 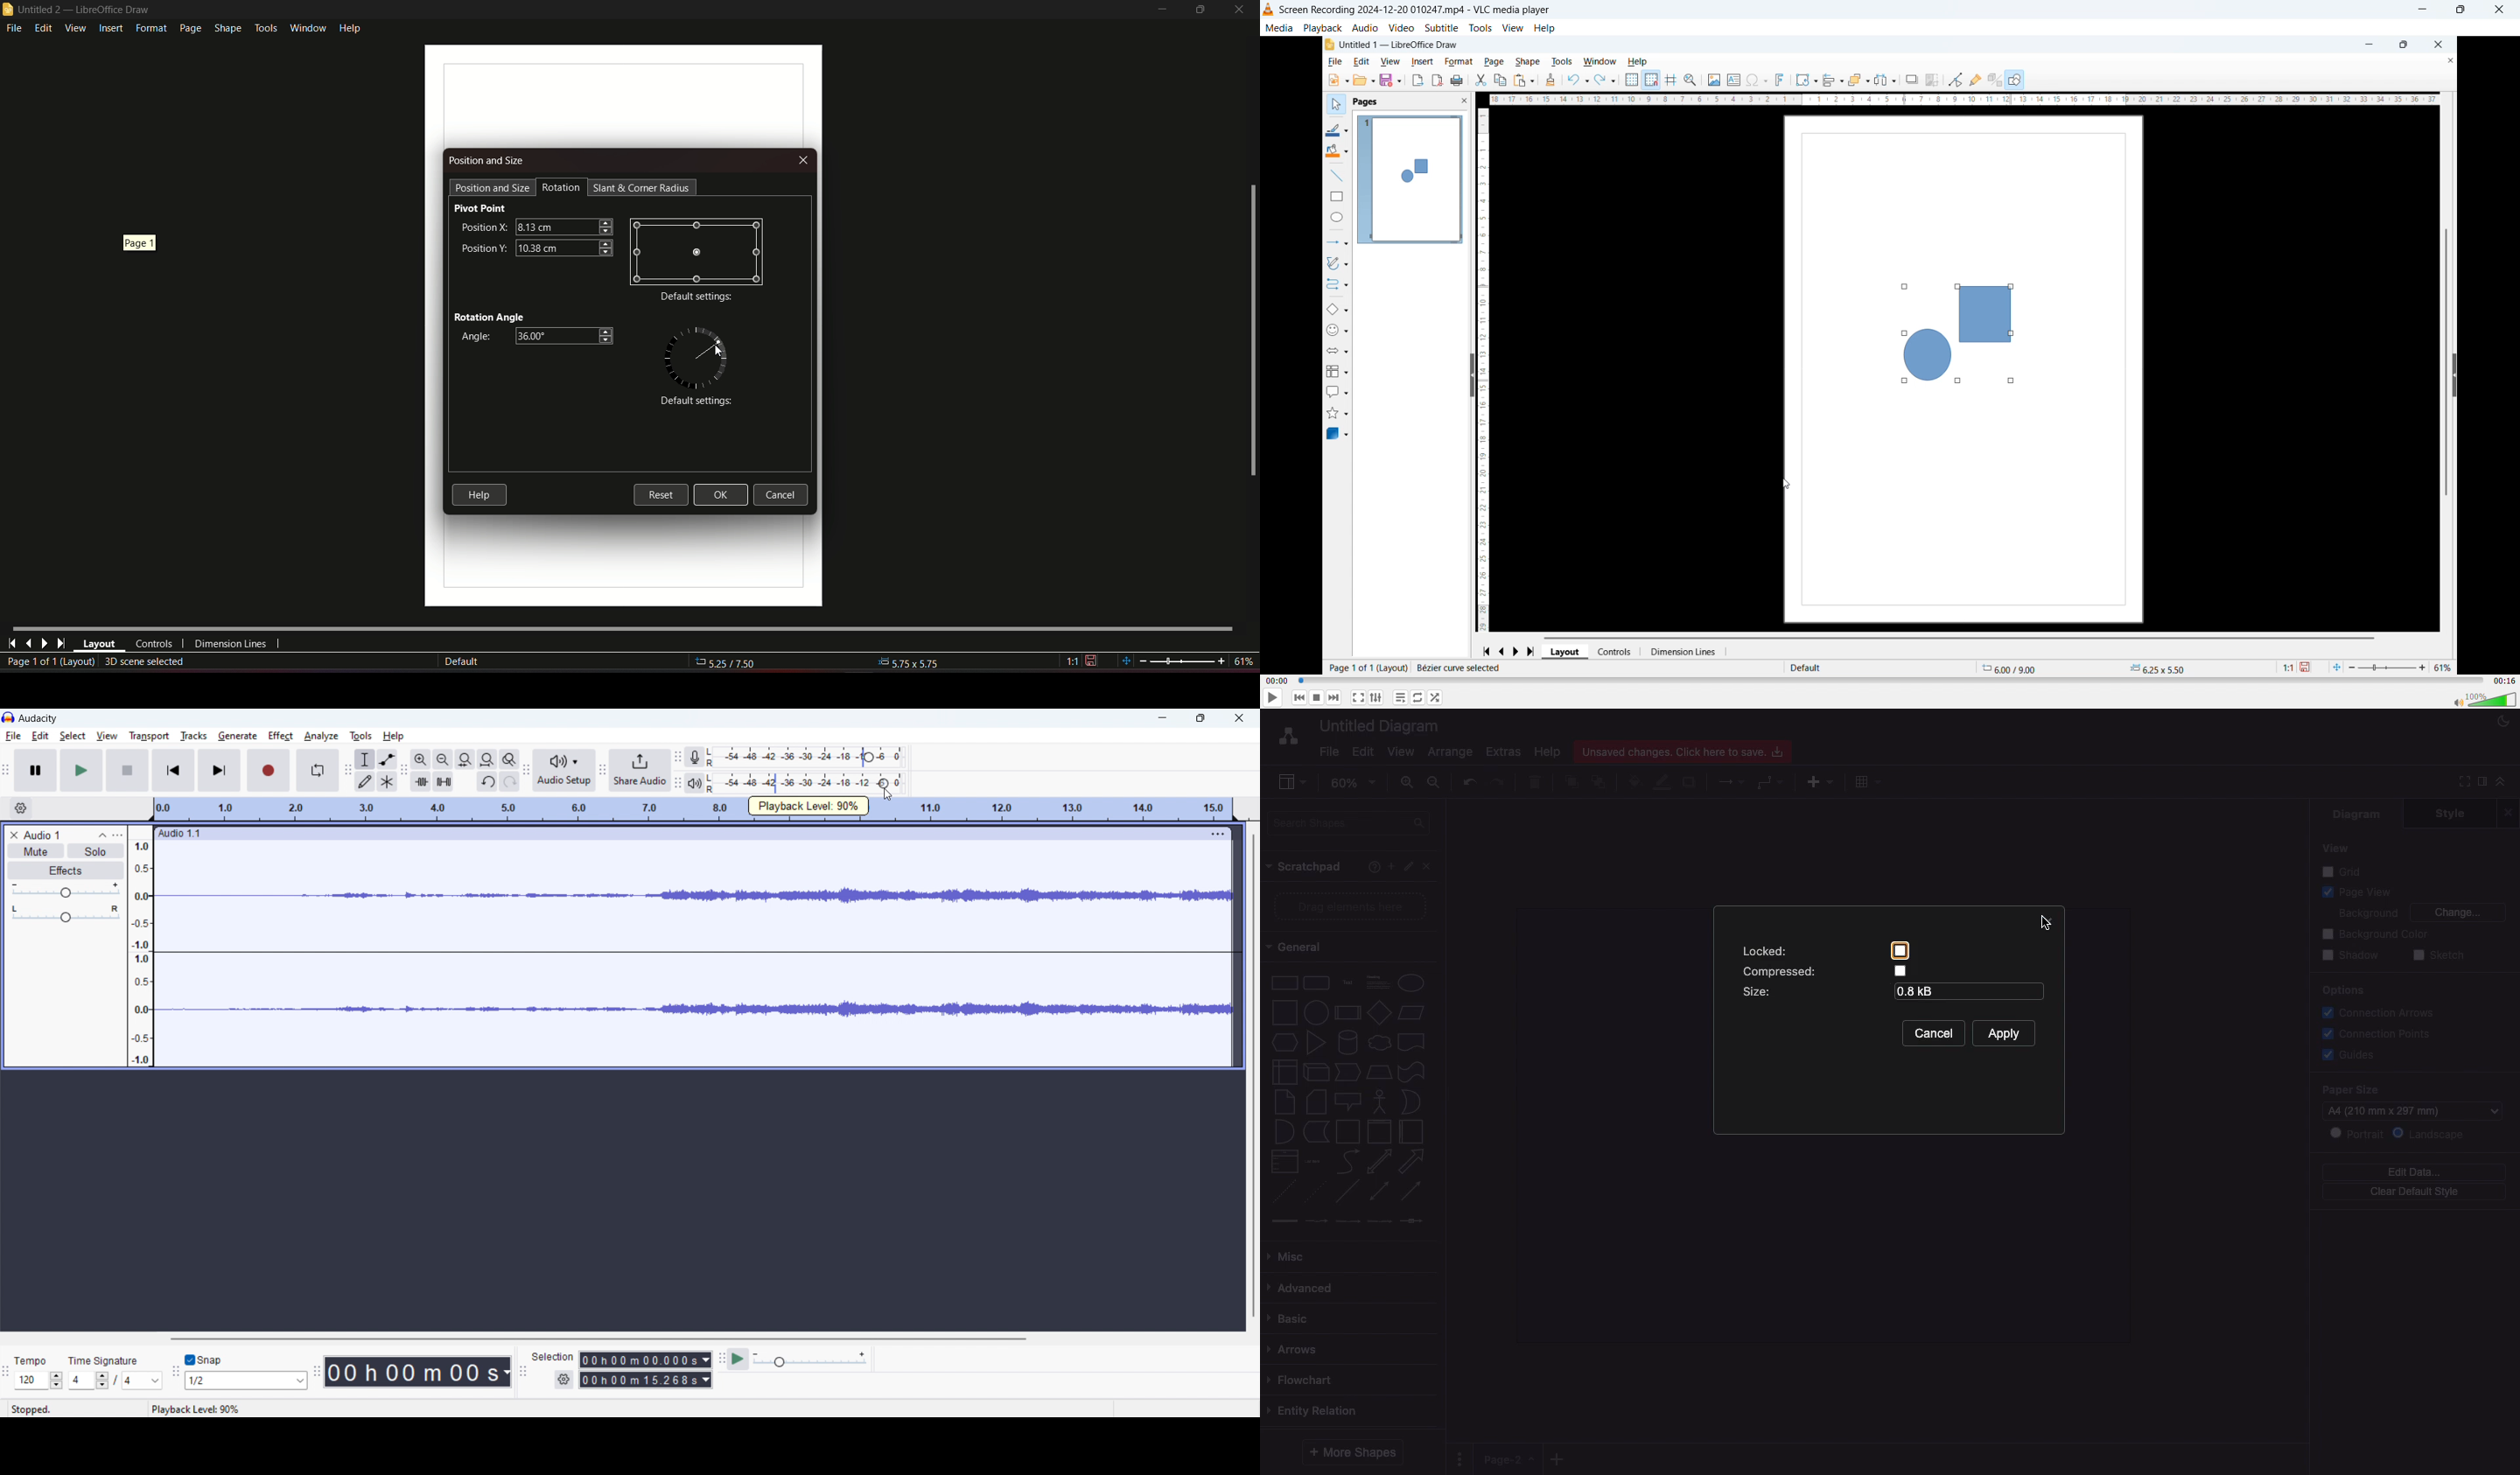 What do you see at coordinates (697, 251) in the screenshot?
I see `graphic` at bounding box center [697, 251].